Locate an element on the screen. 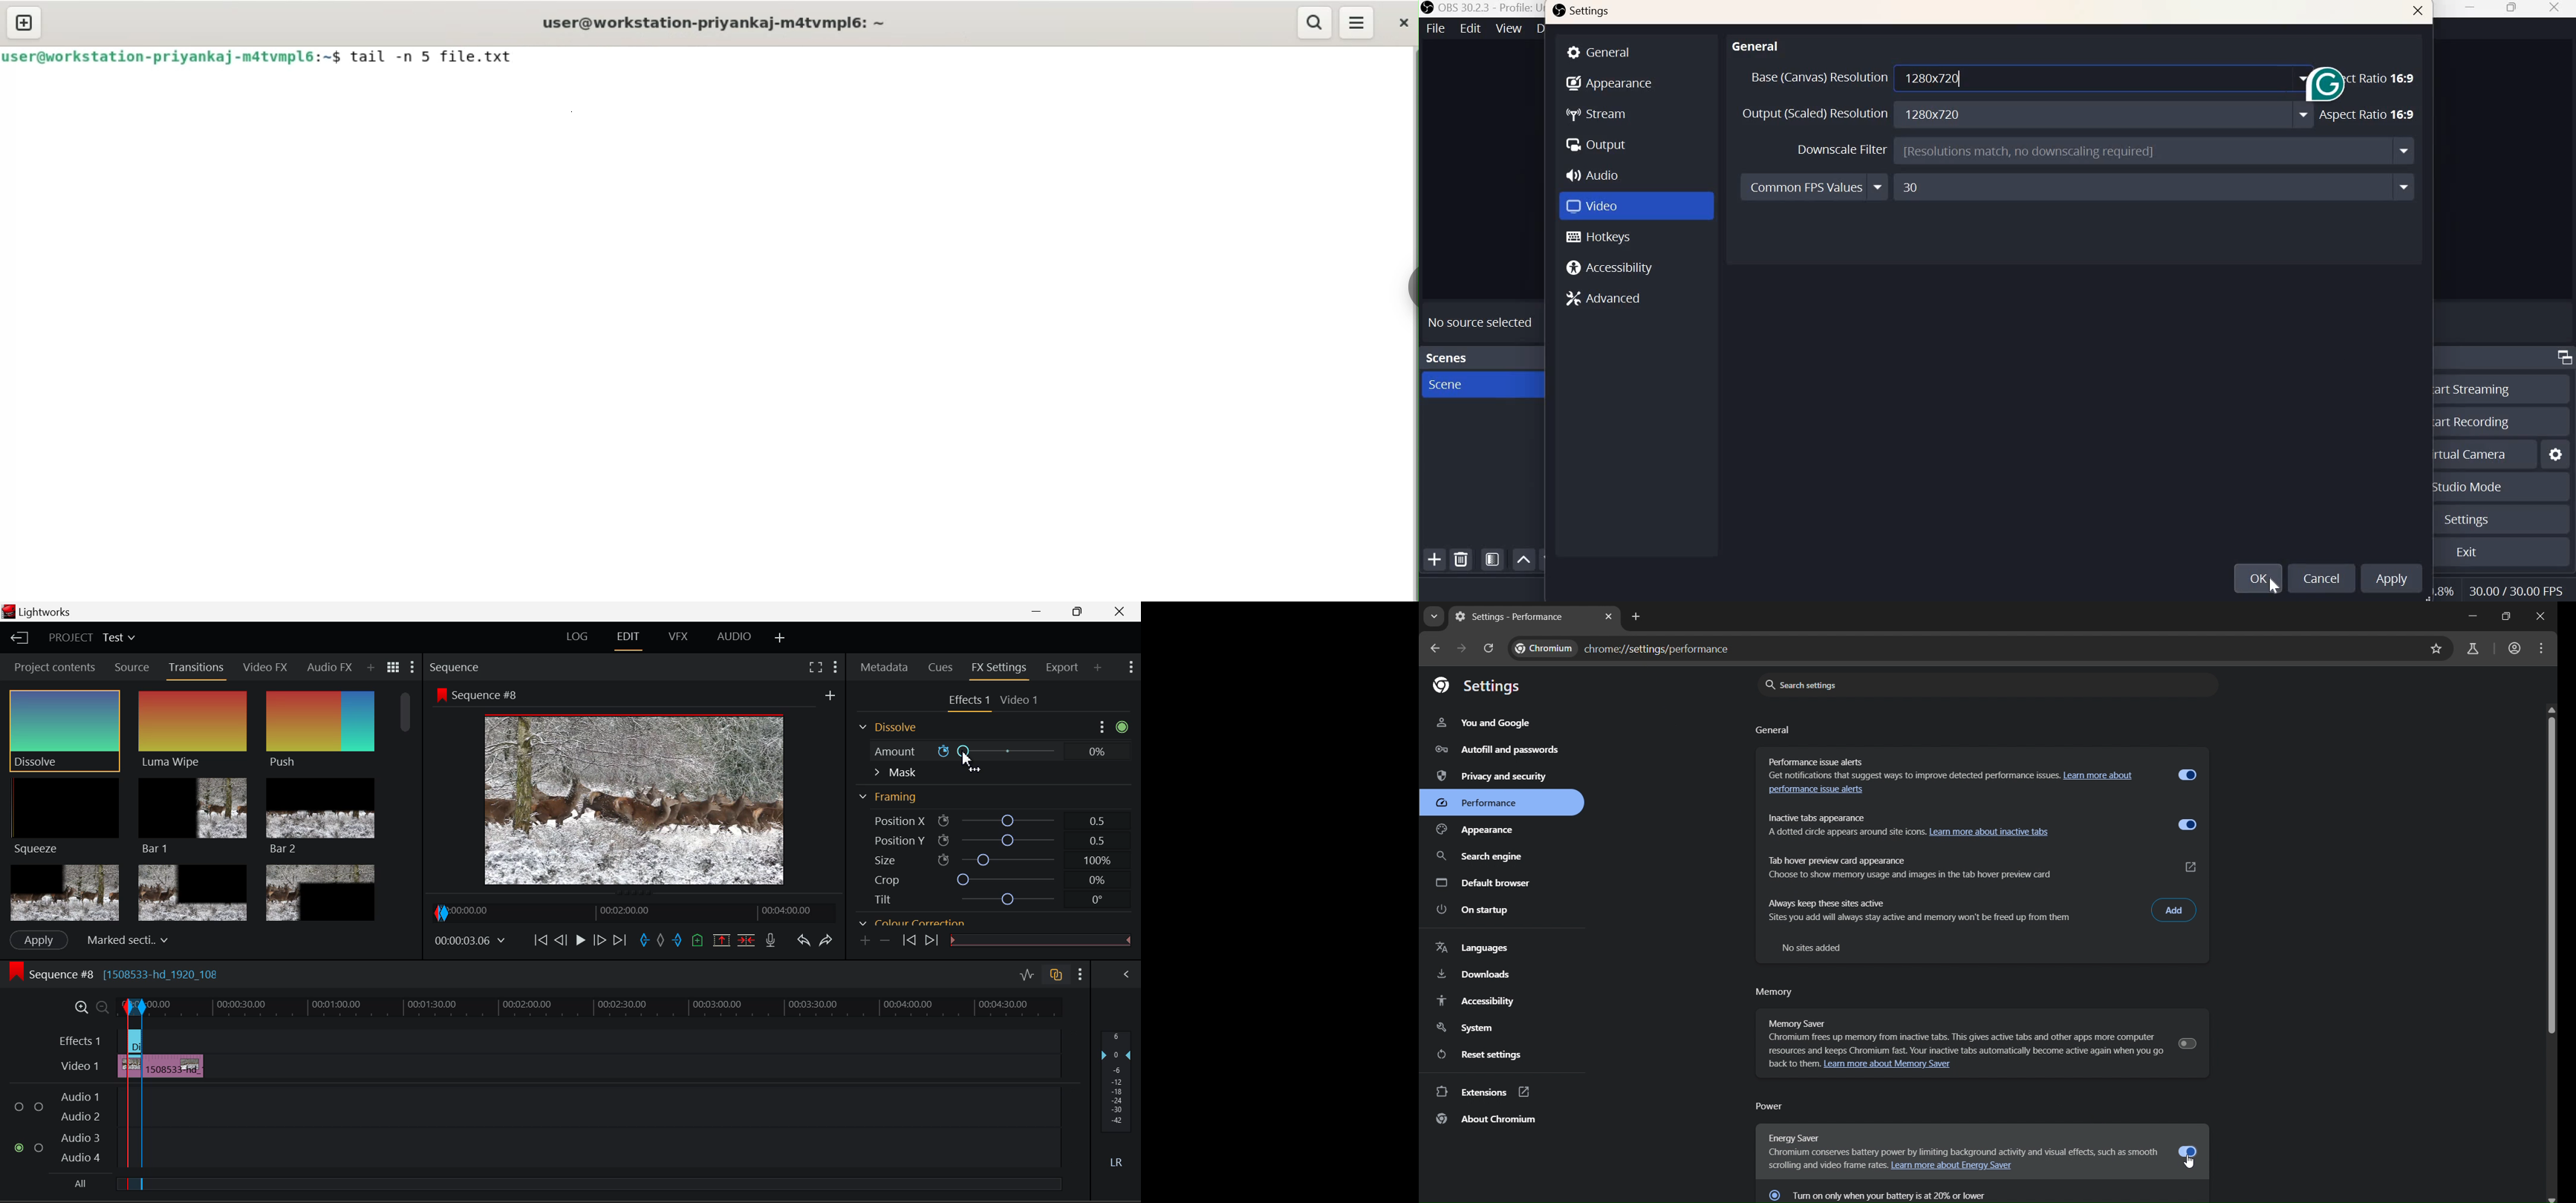 Image resolution: width=2576 pixels, height=1204 pixels. Studio mode is located at coordinates (2467, 488).